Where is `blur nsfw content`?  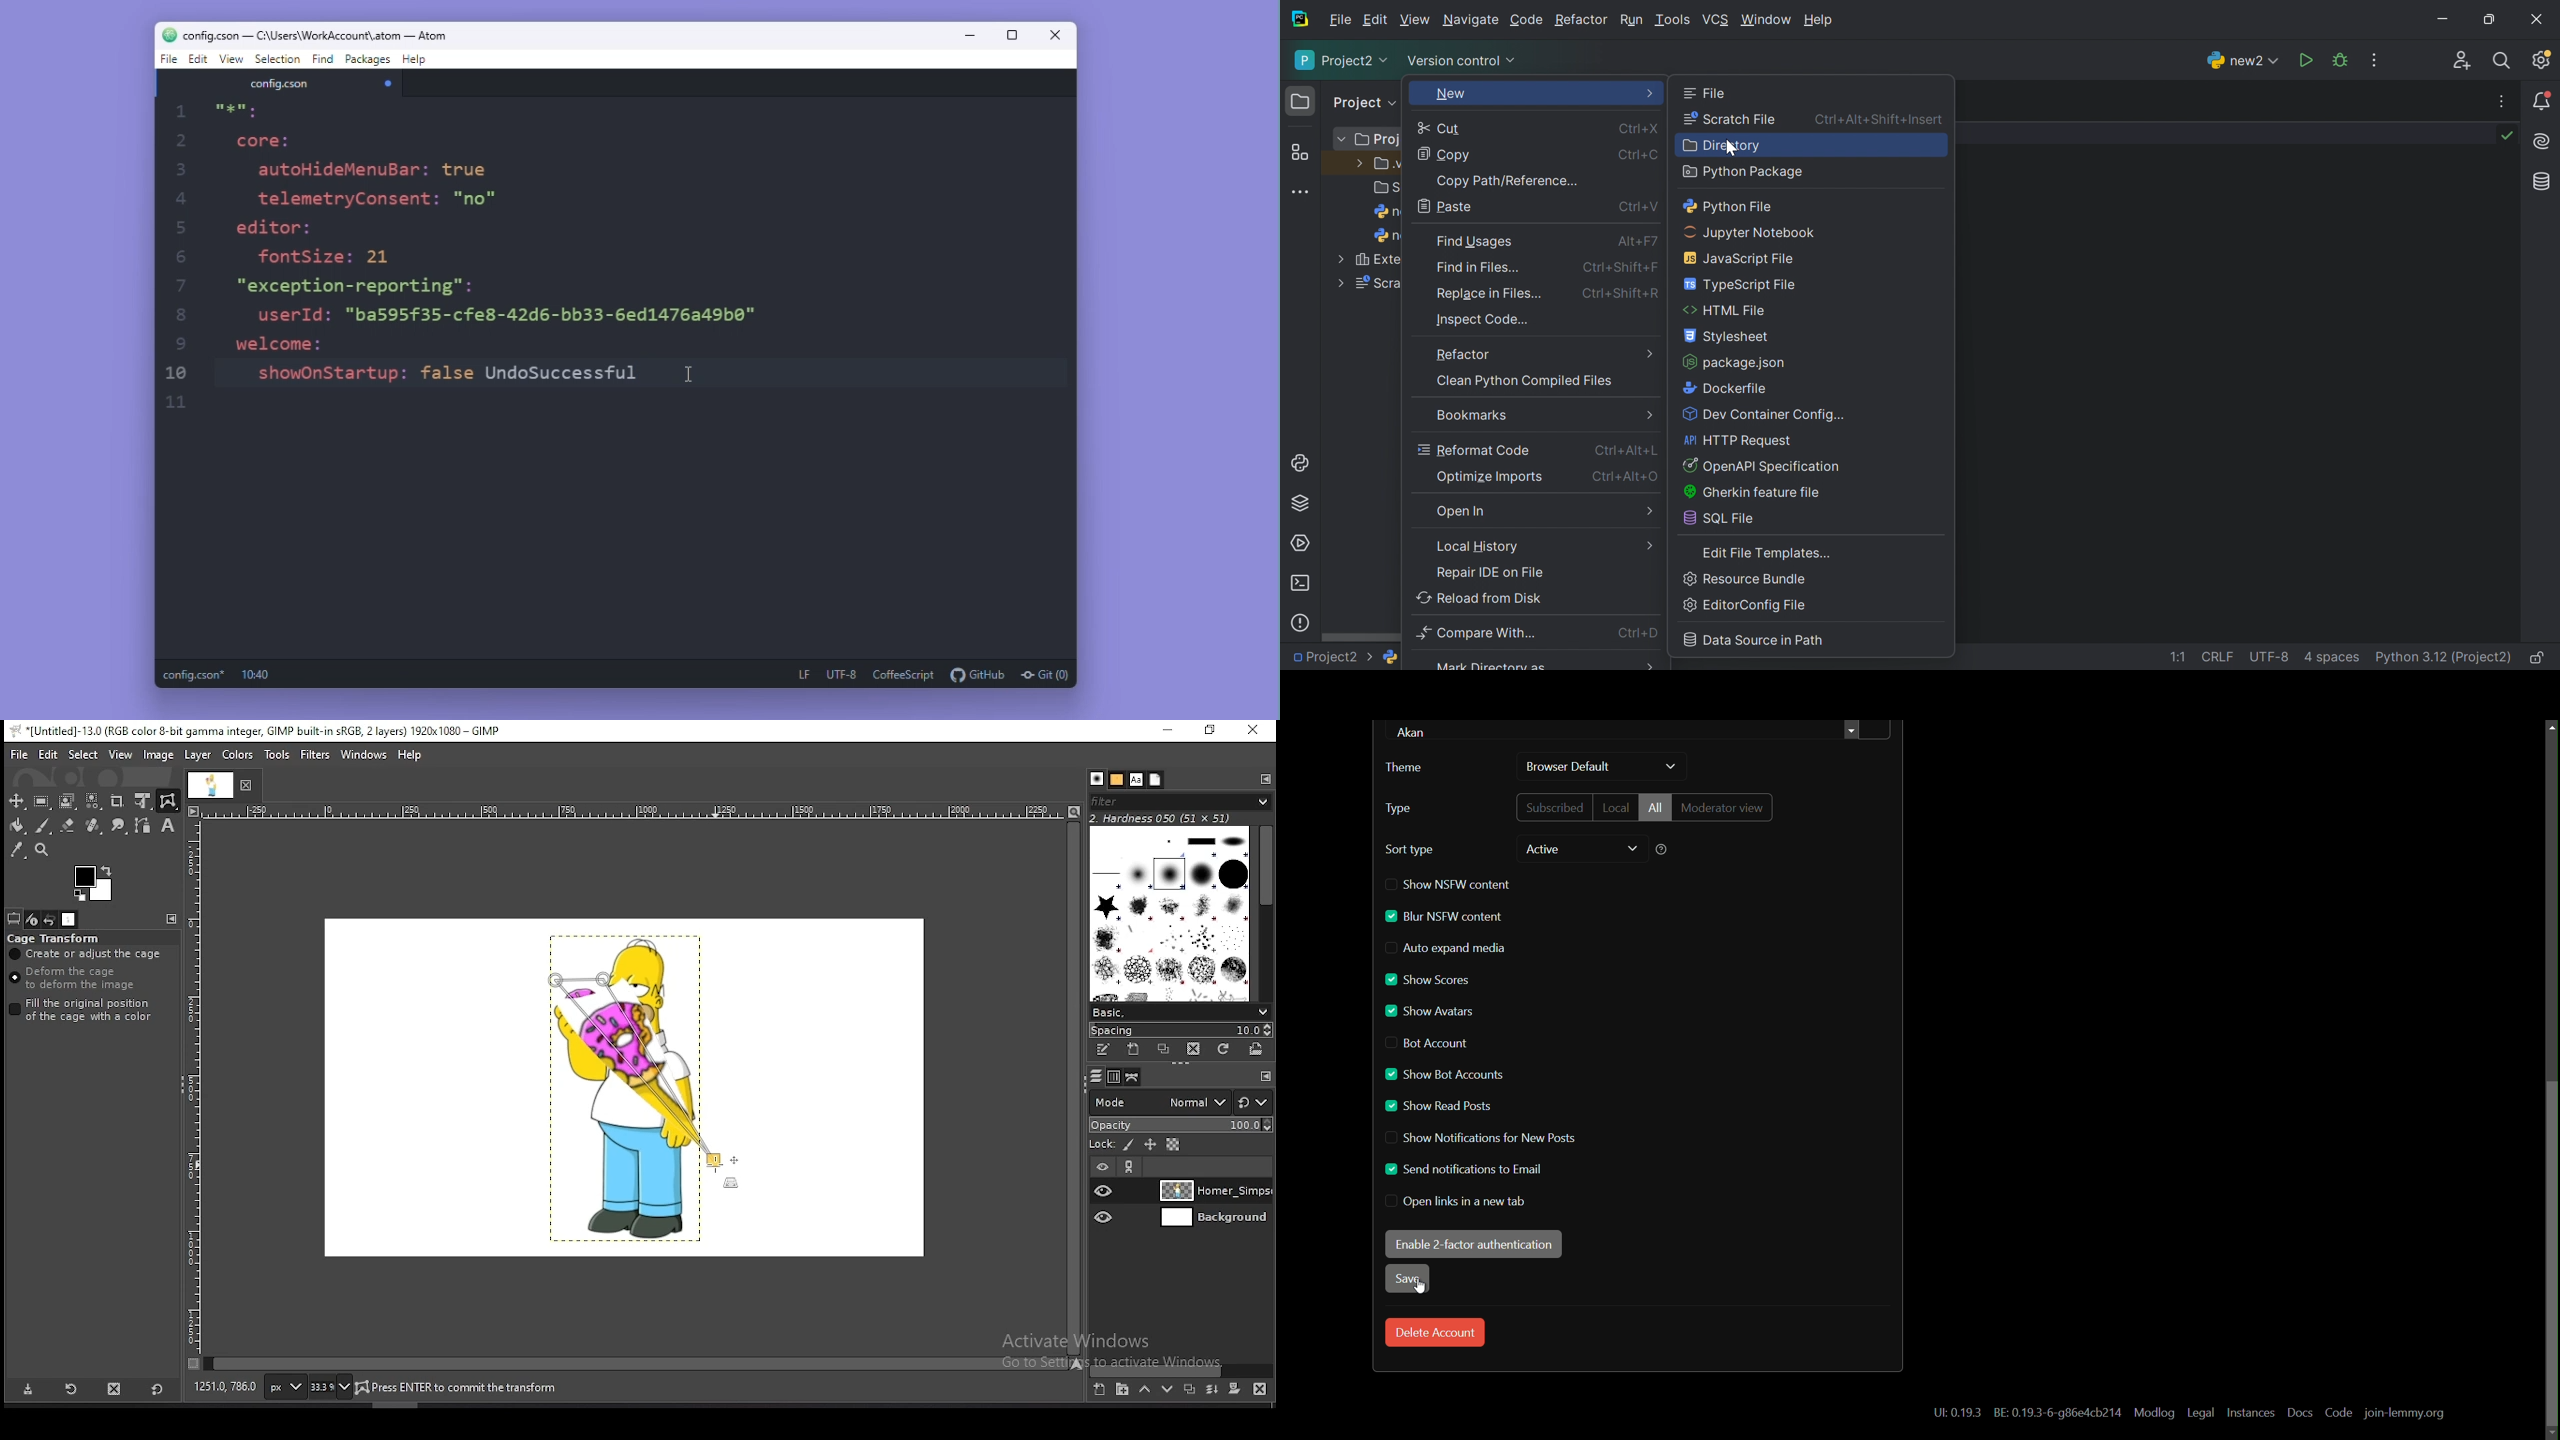 blur nsfw content is located at coordinates (1444, 917).